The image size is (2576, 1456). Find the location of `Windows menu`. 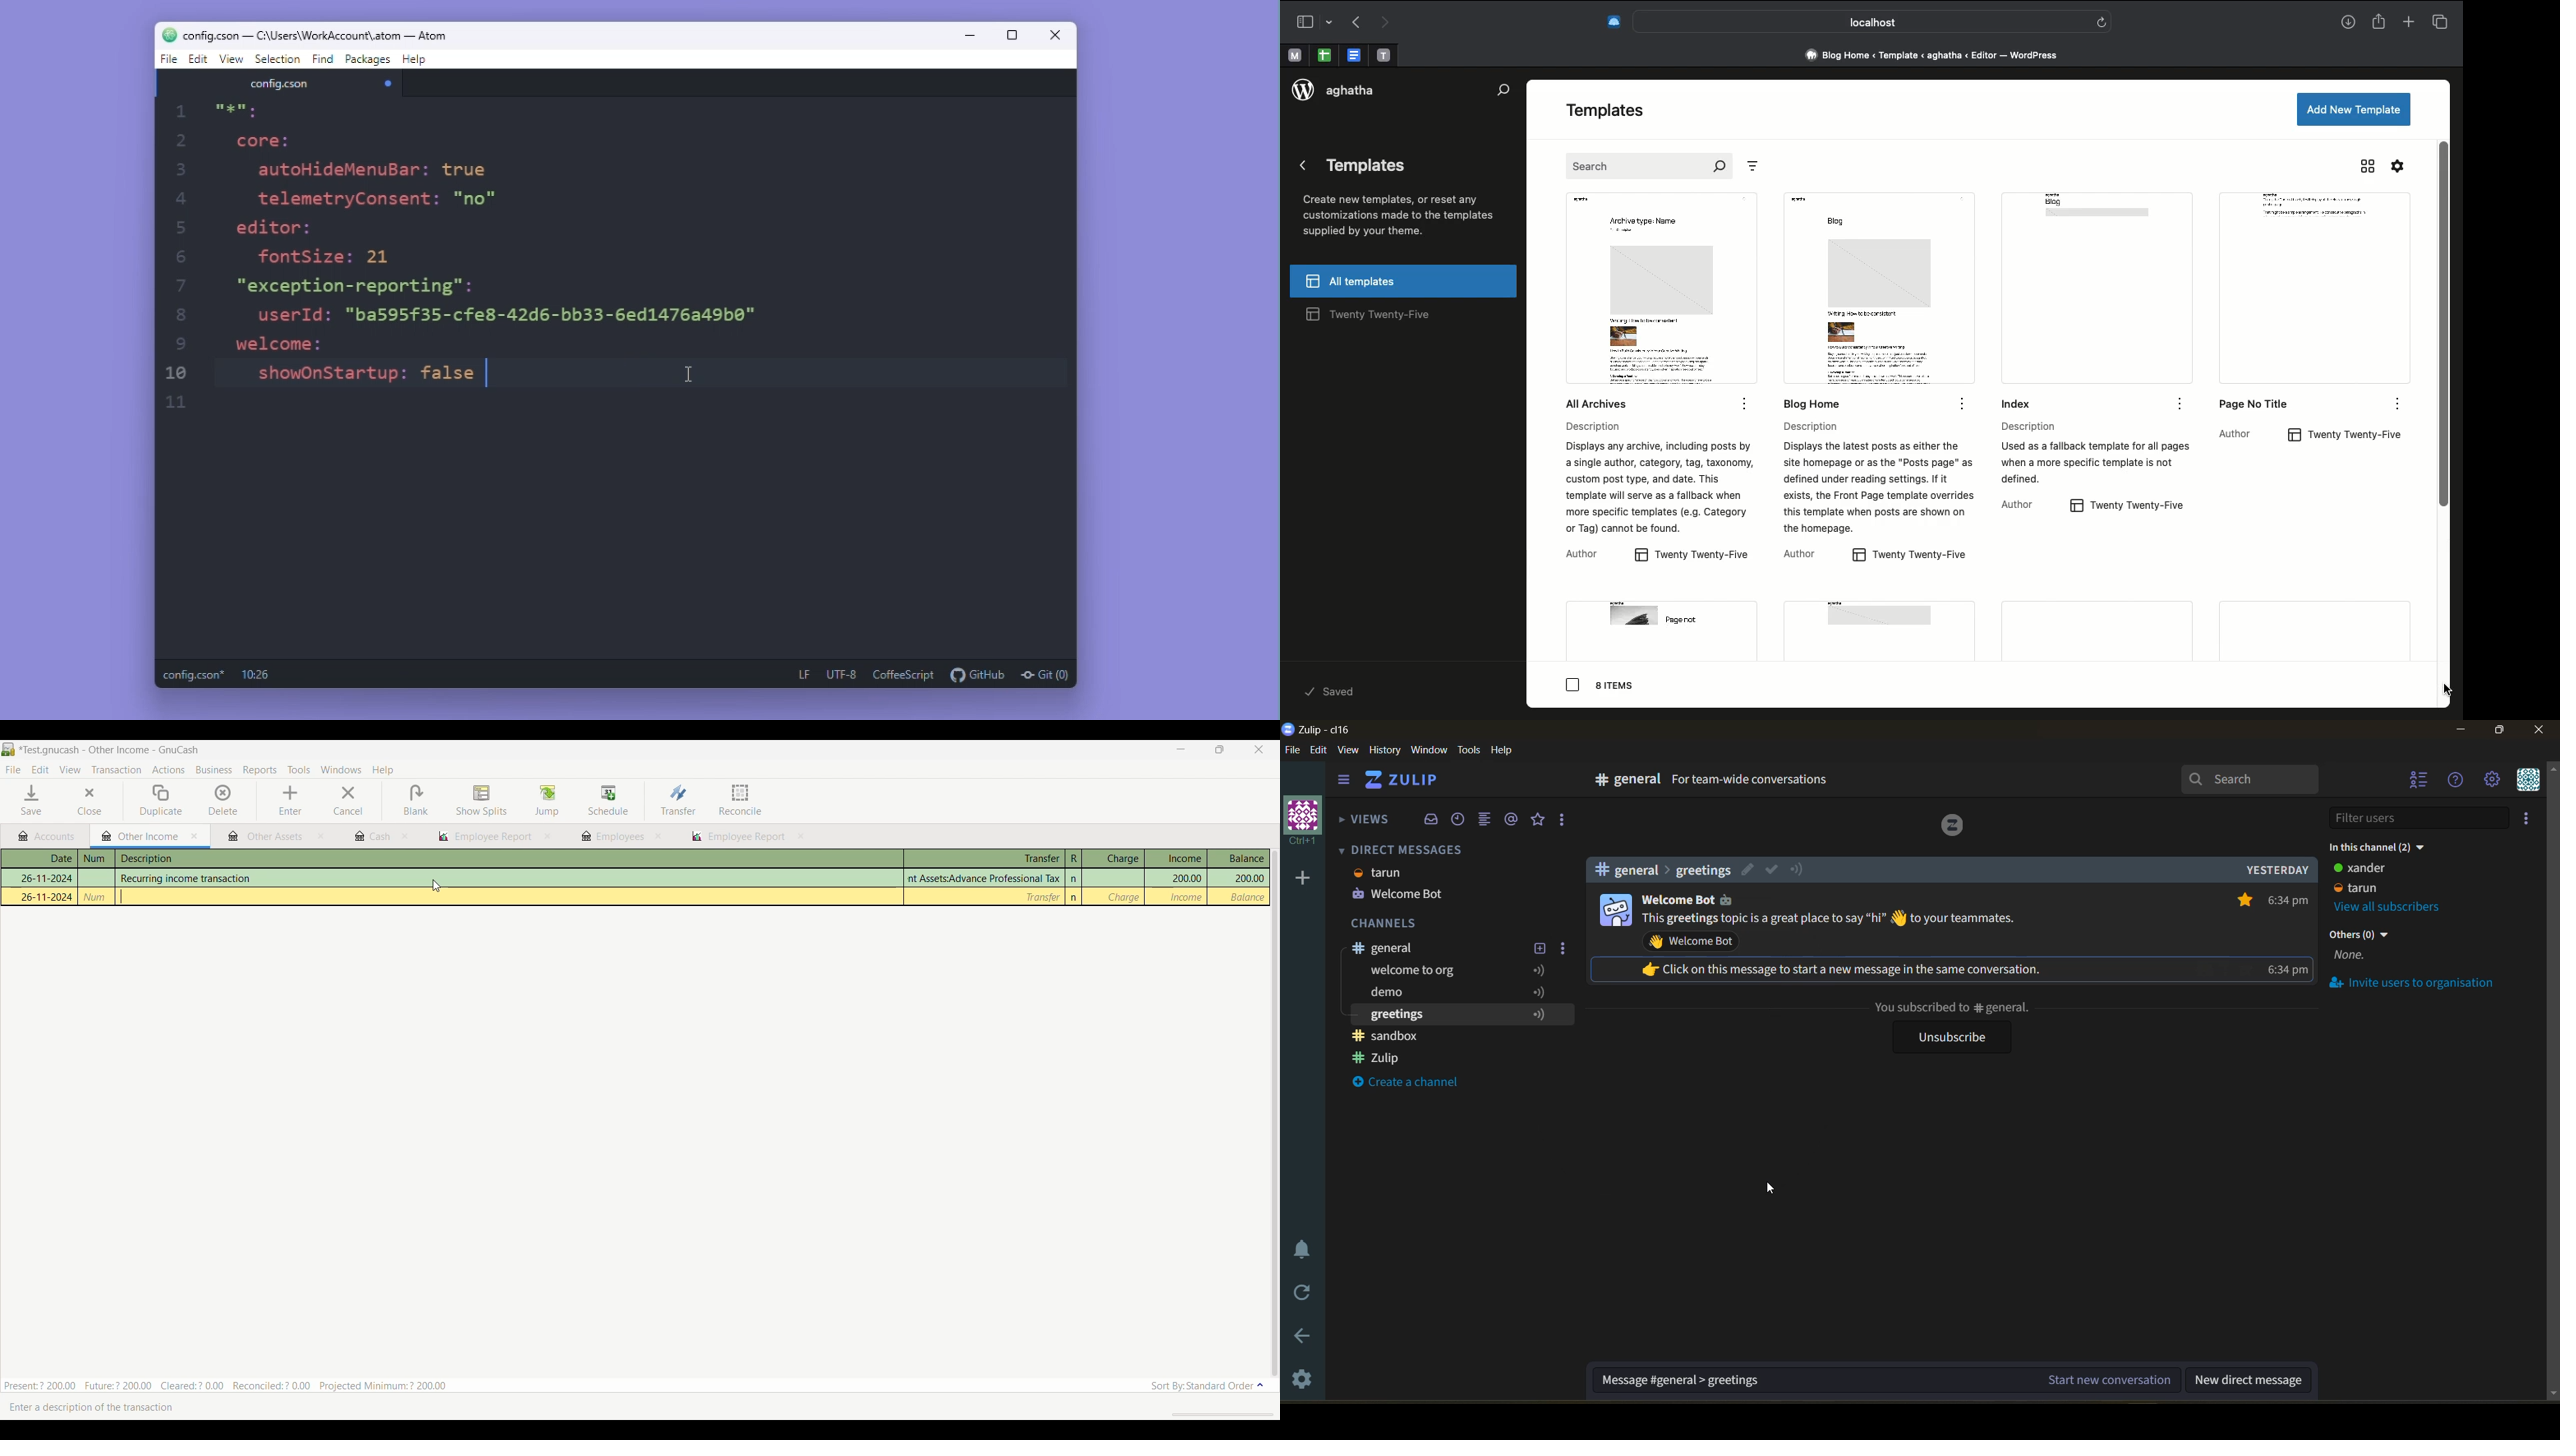

Windows menu is located at coordinates (341, 770).